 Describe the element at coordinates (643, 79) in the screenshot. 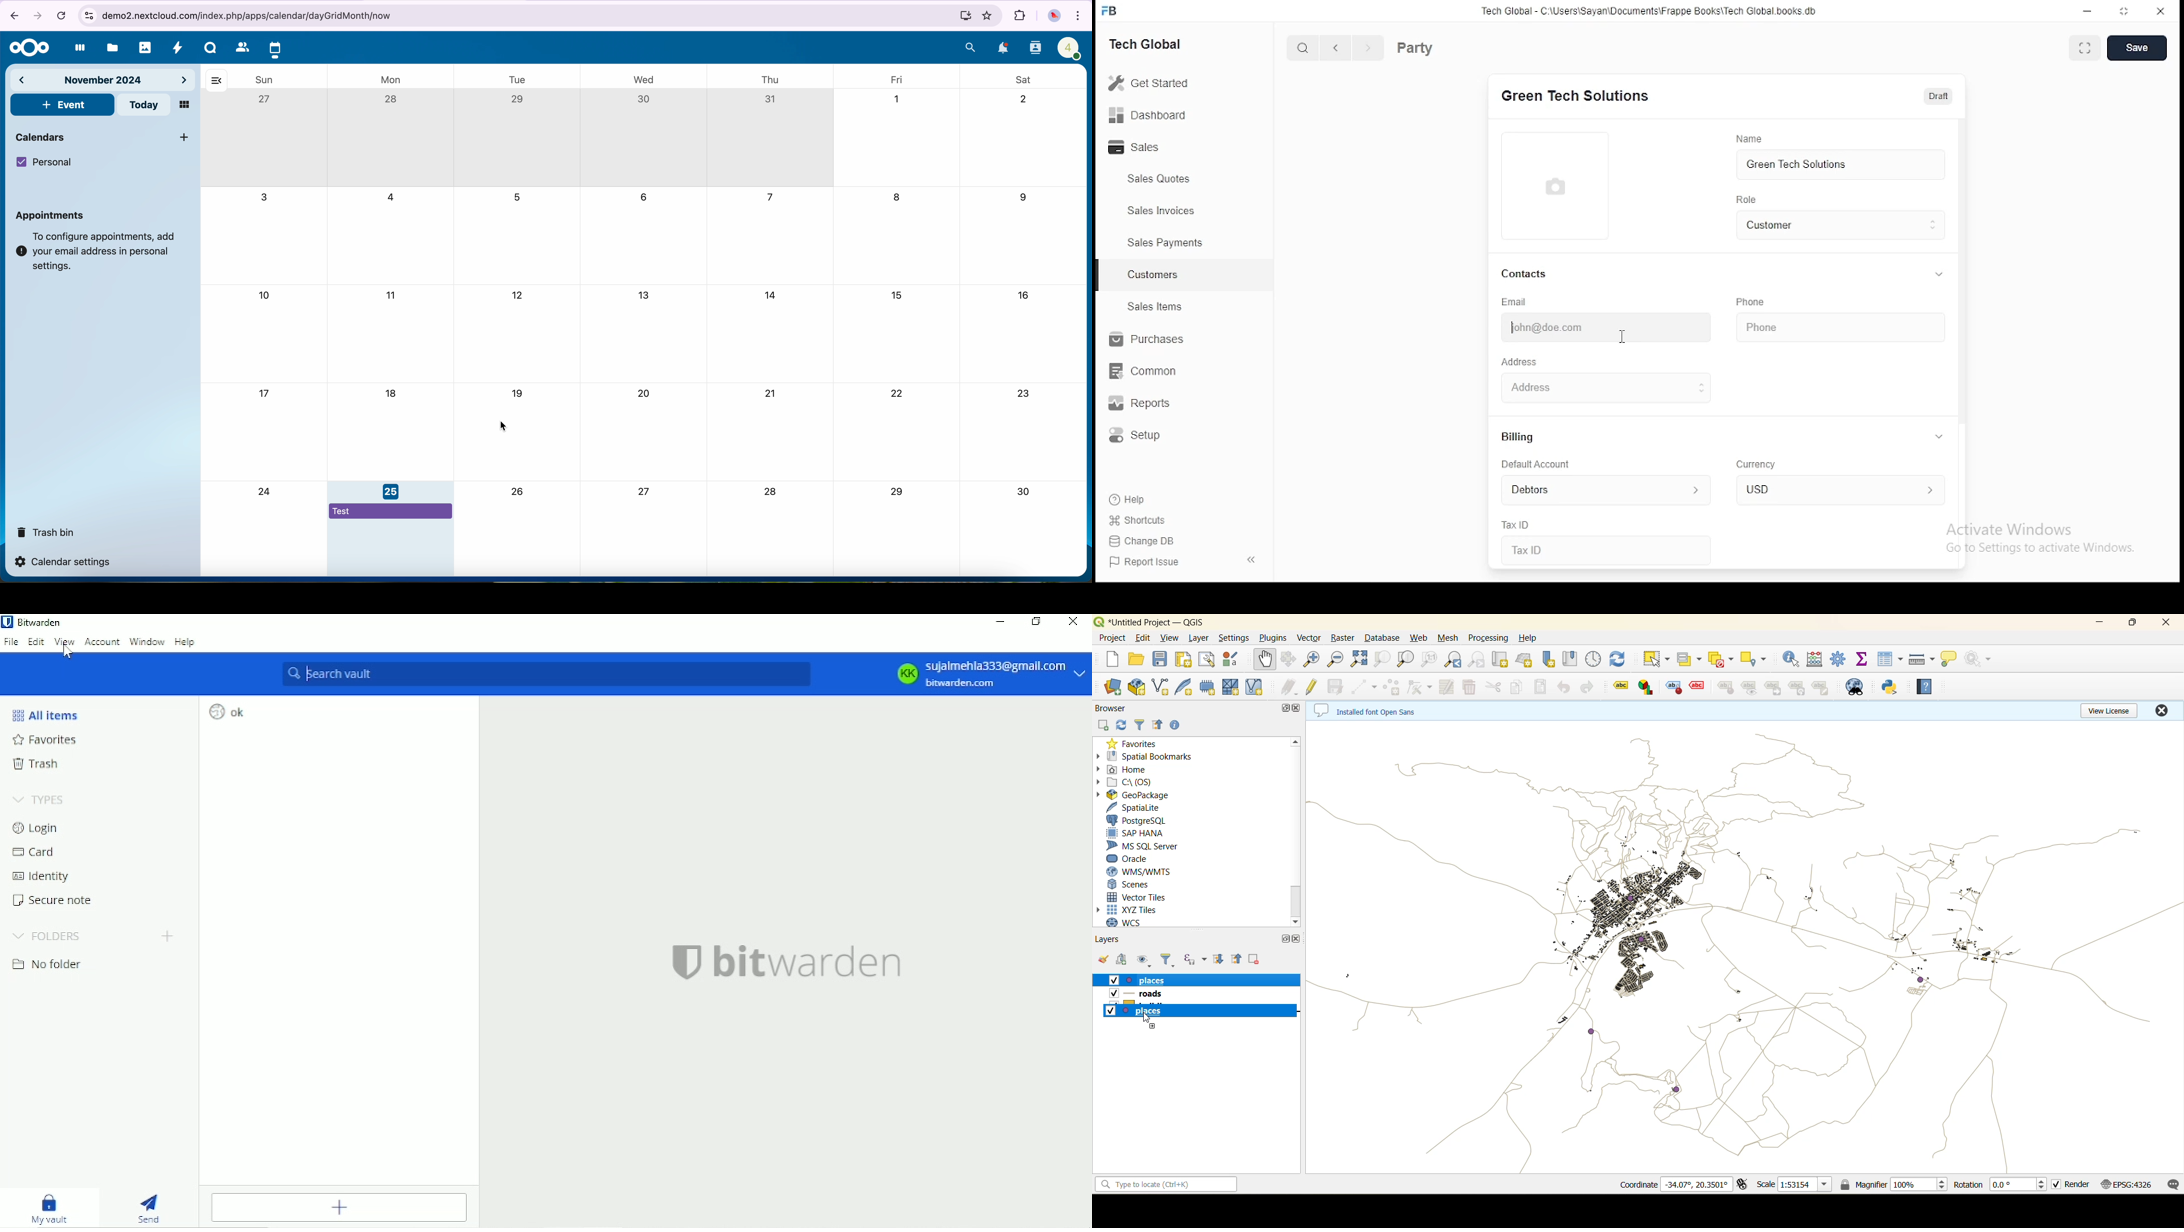

I see `wed` at that location.